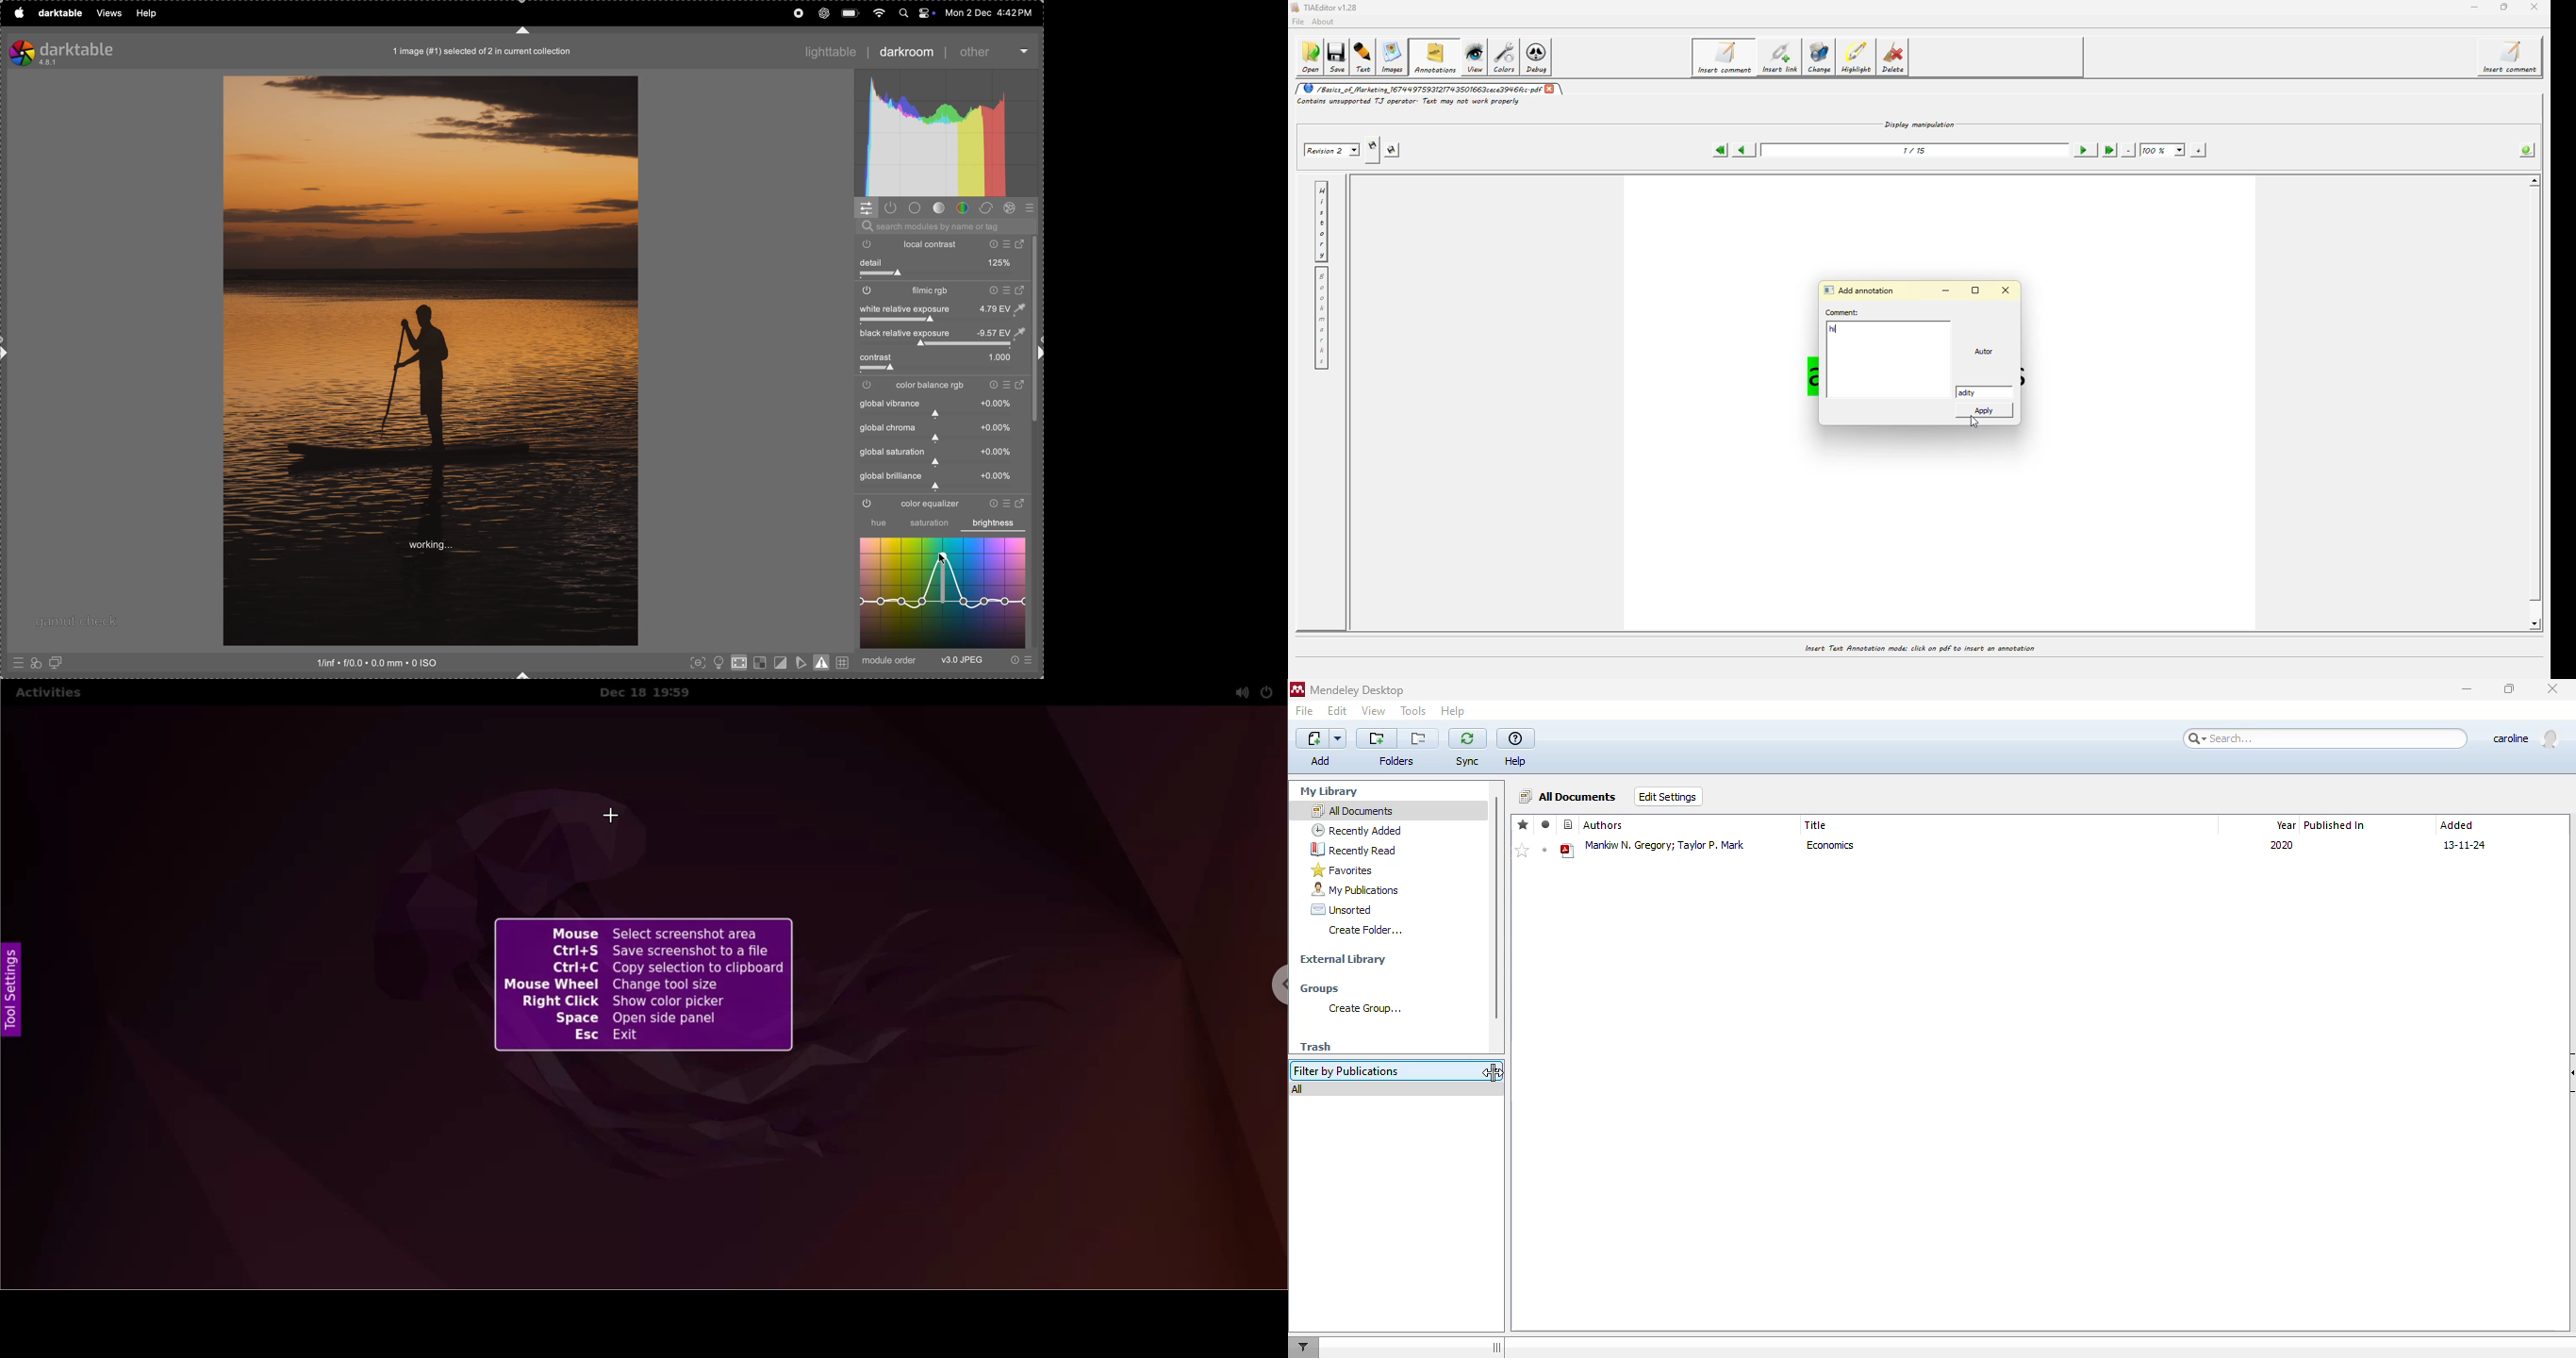 The width and height of the screenshot is (2576, 1372). I want to click on published in, so click(2336, 825).